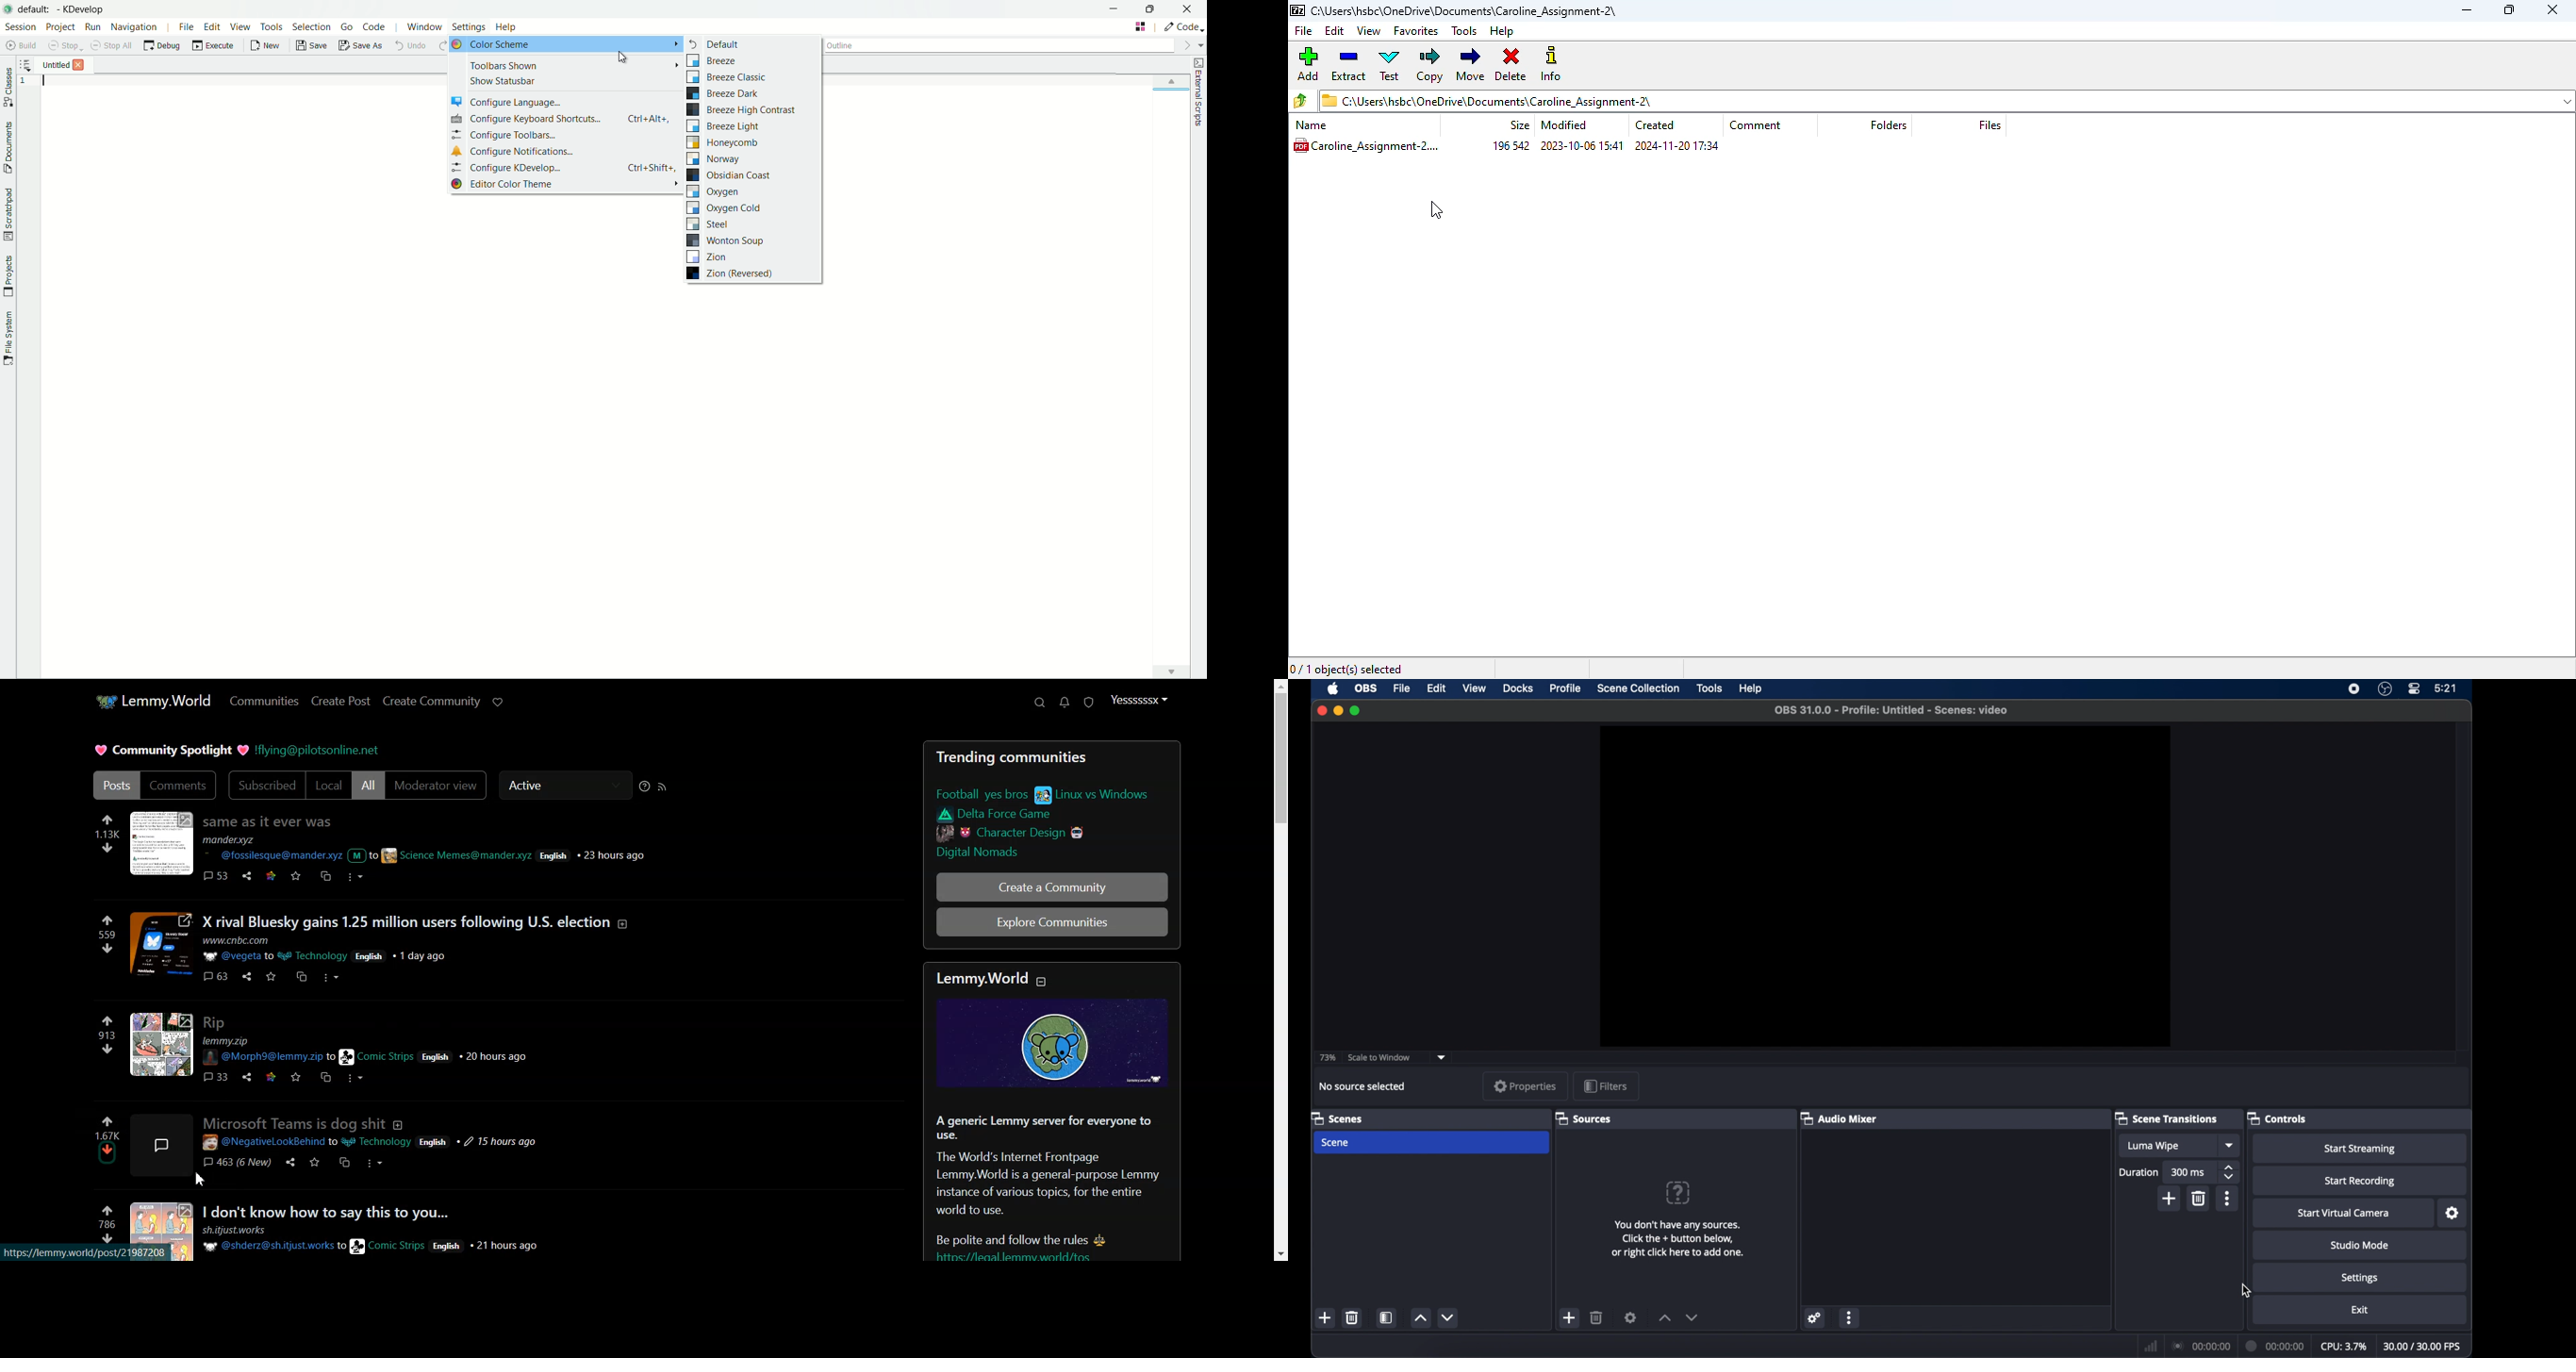 The height and width of the screenshot is (1372, 2576). Describe the element at coordinates (1895, 125) in the screenshot. I see `Folders` at that location.